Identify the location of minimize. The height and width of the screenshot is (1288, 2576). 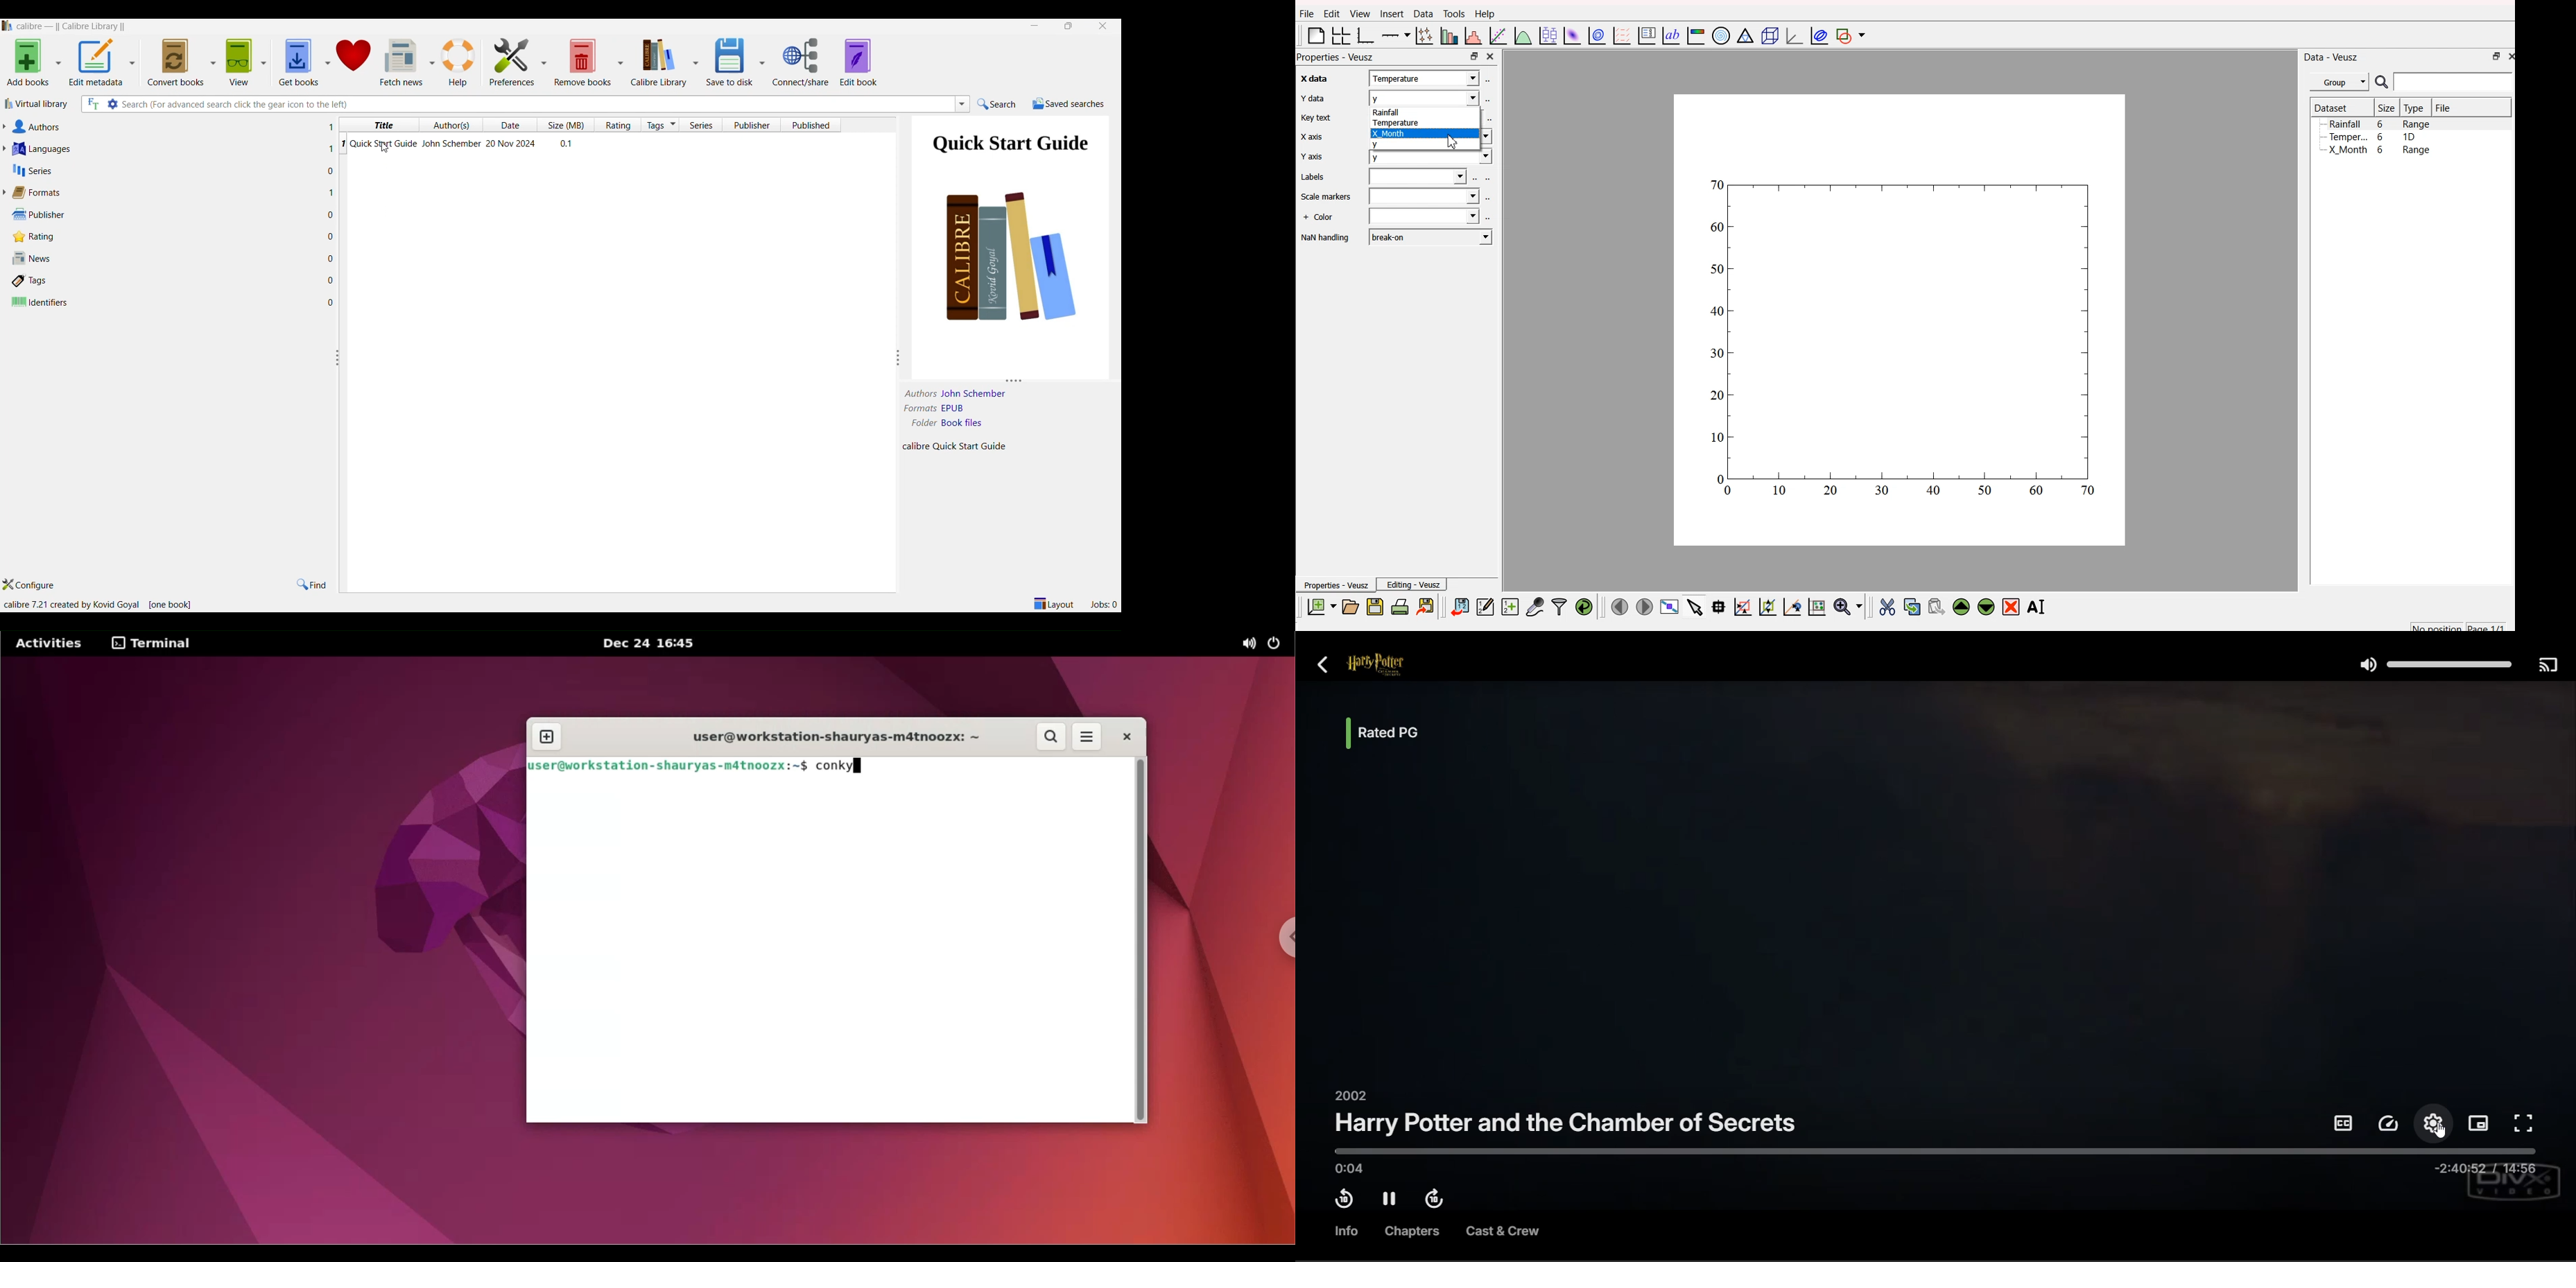
(1033, 26).